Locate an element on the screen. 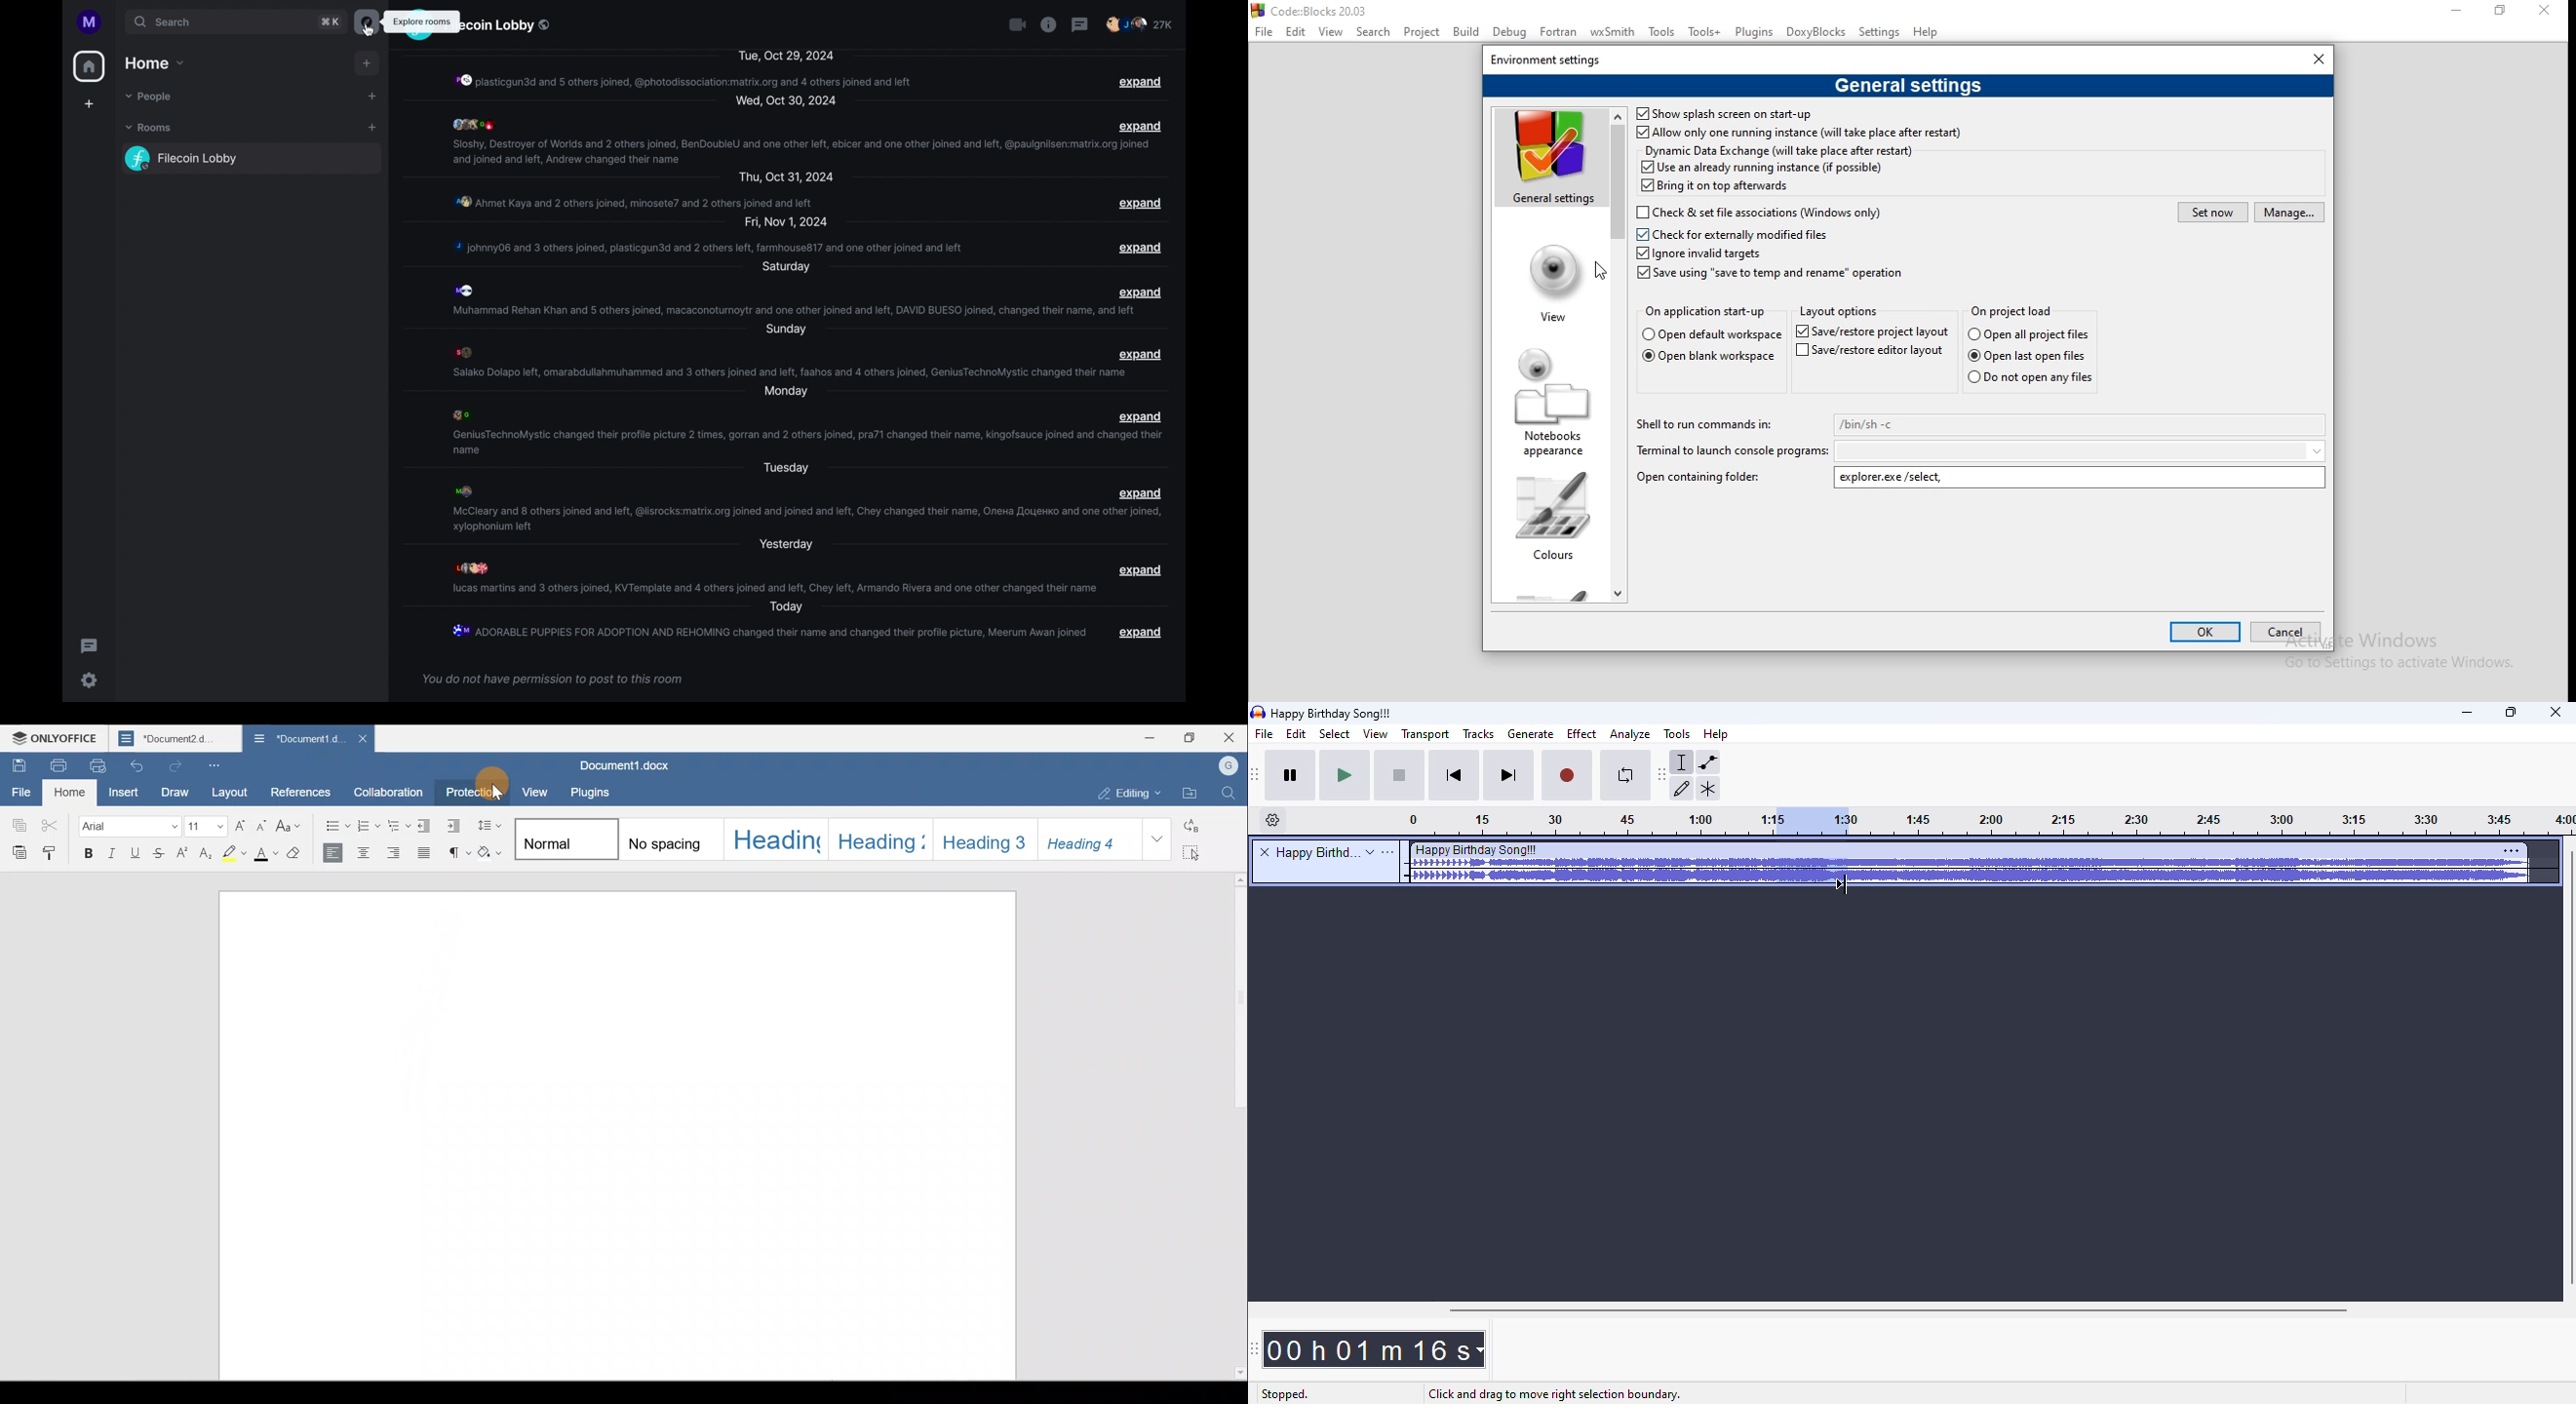  Increase font size is located at coordinates (241, 825).